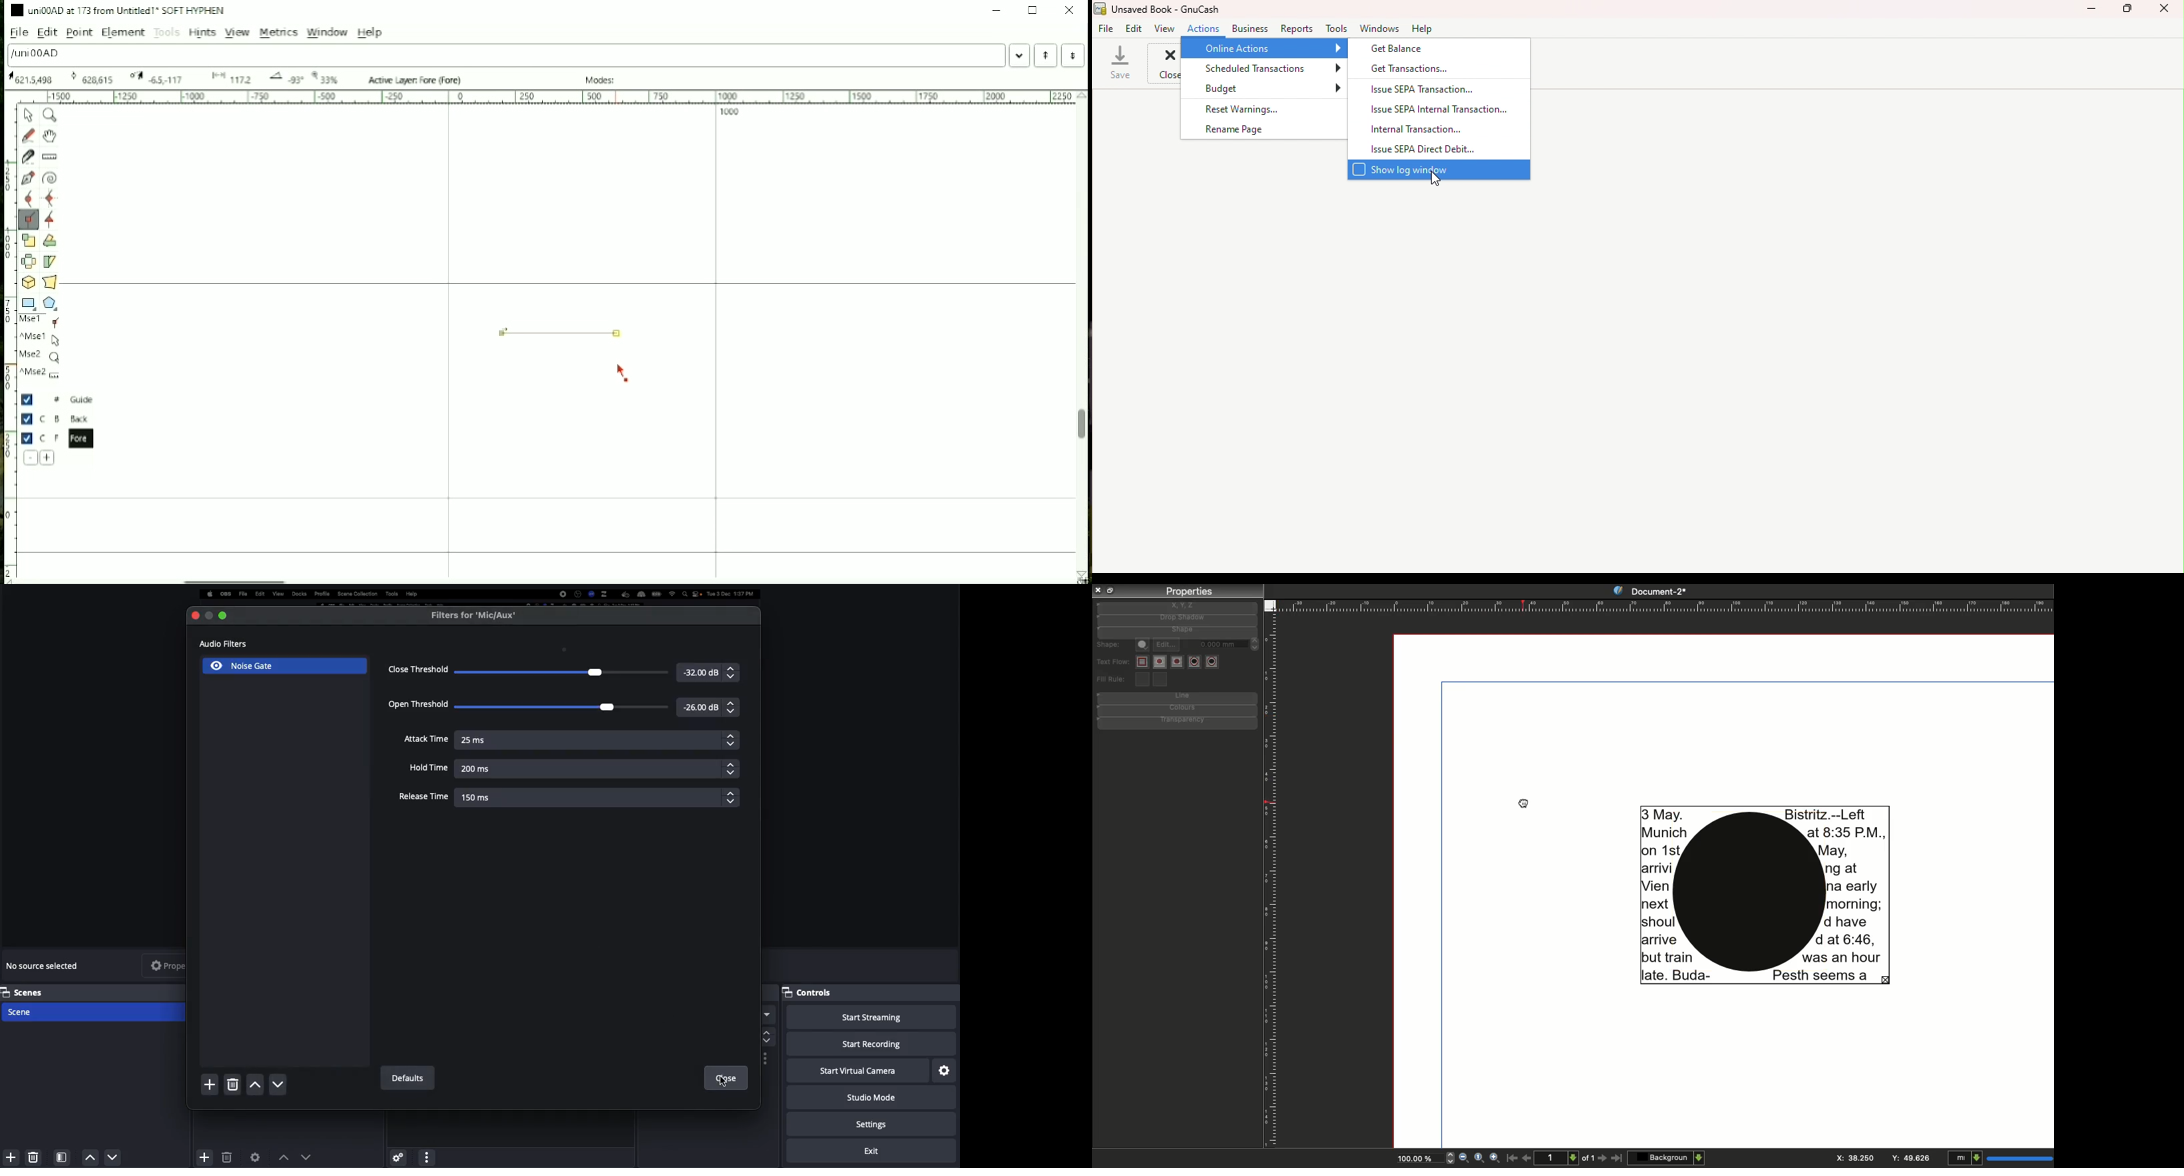 The width and height of the screenshot is (2184, 1176). What do you see at coordinates (1423, 30) in the screenshot?
I see `Help` at bounding box center [1423, 30].